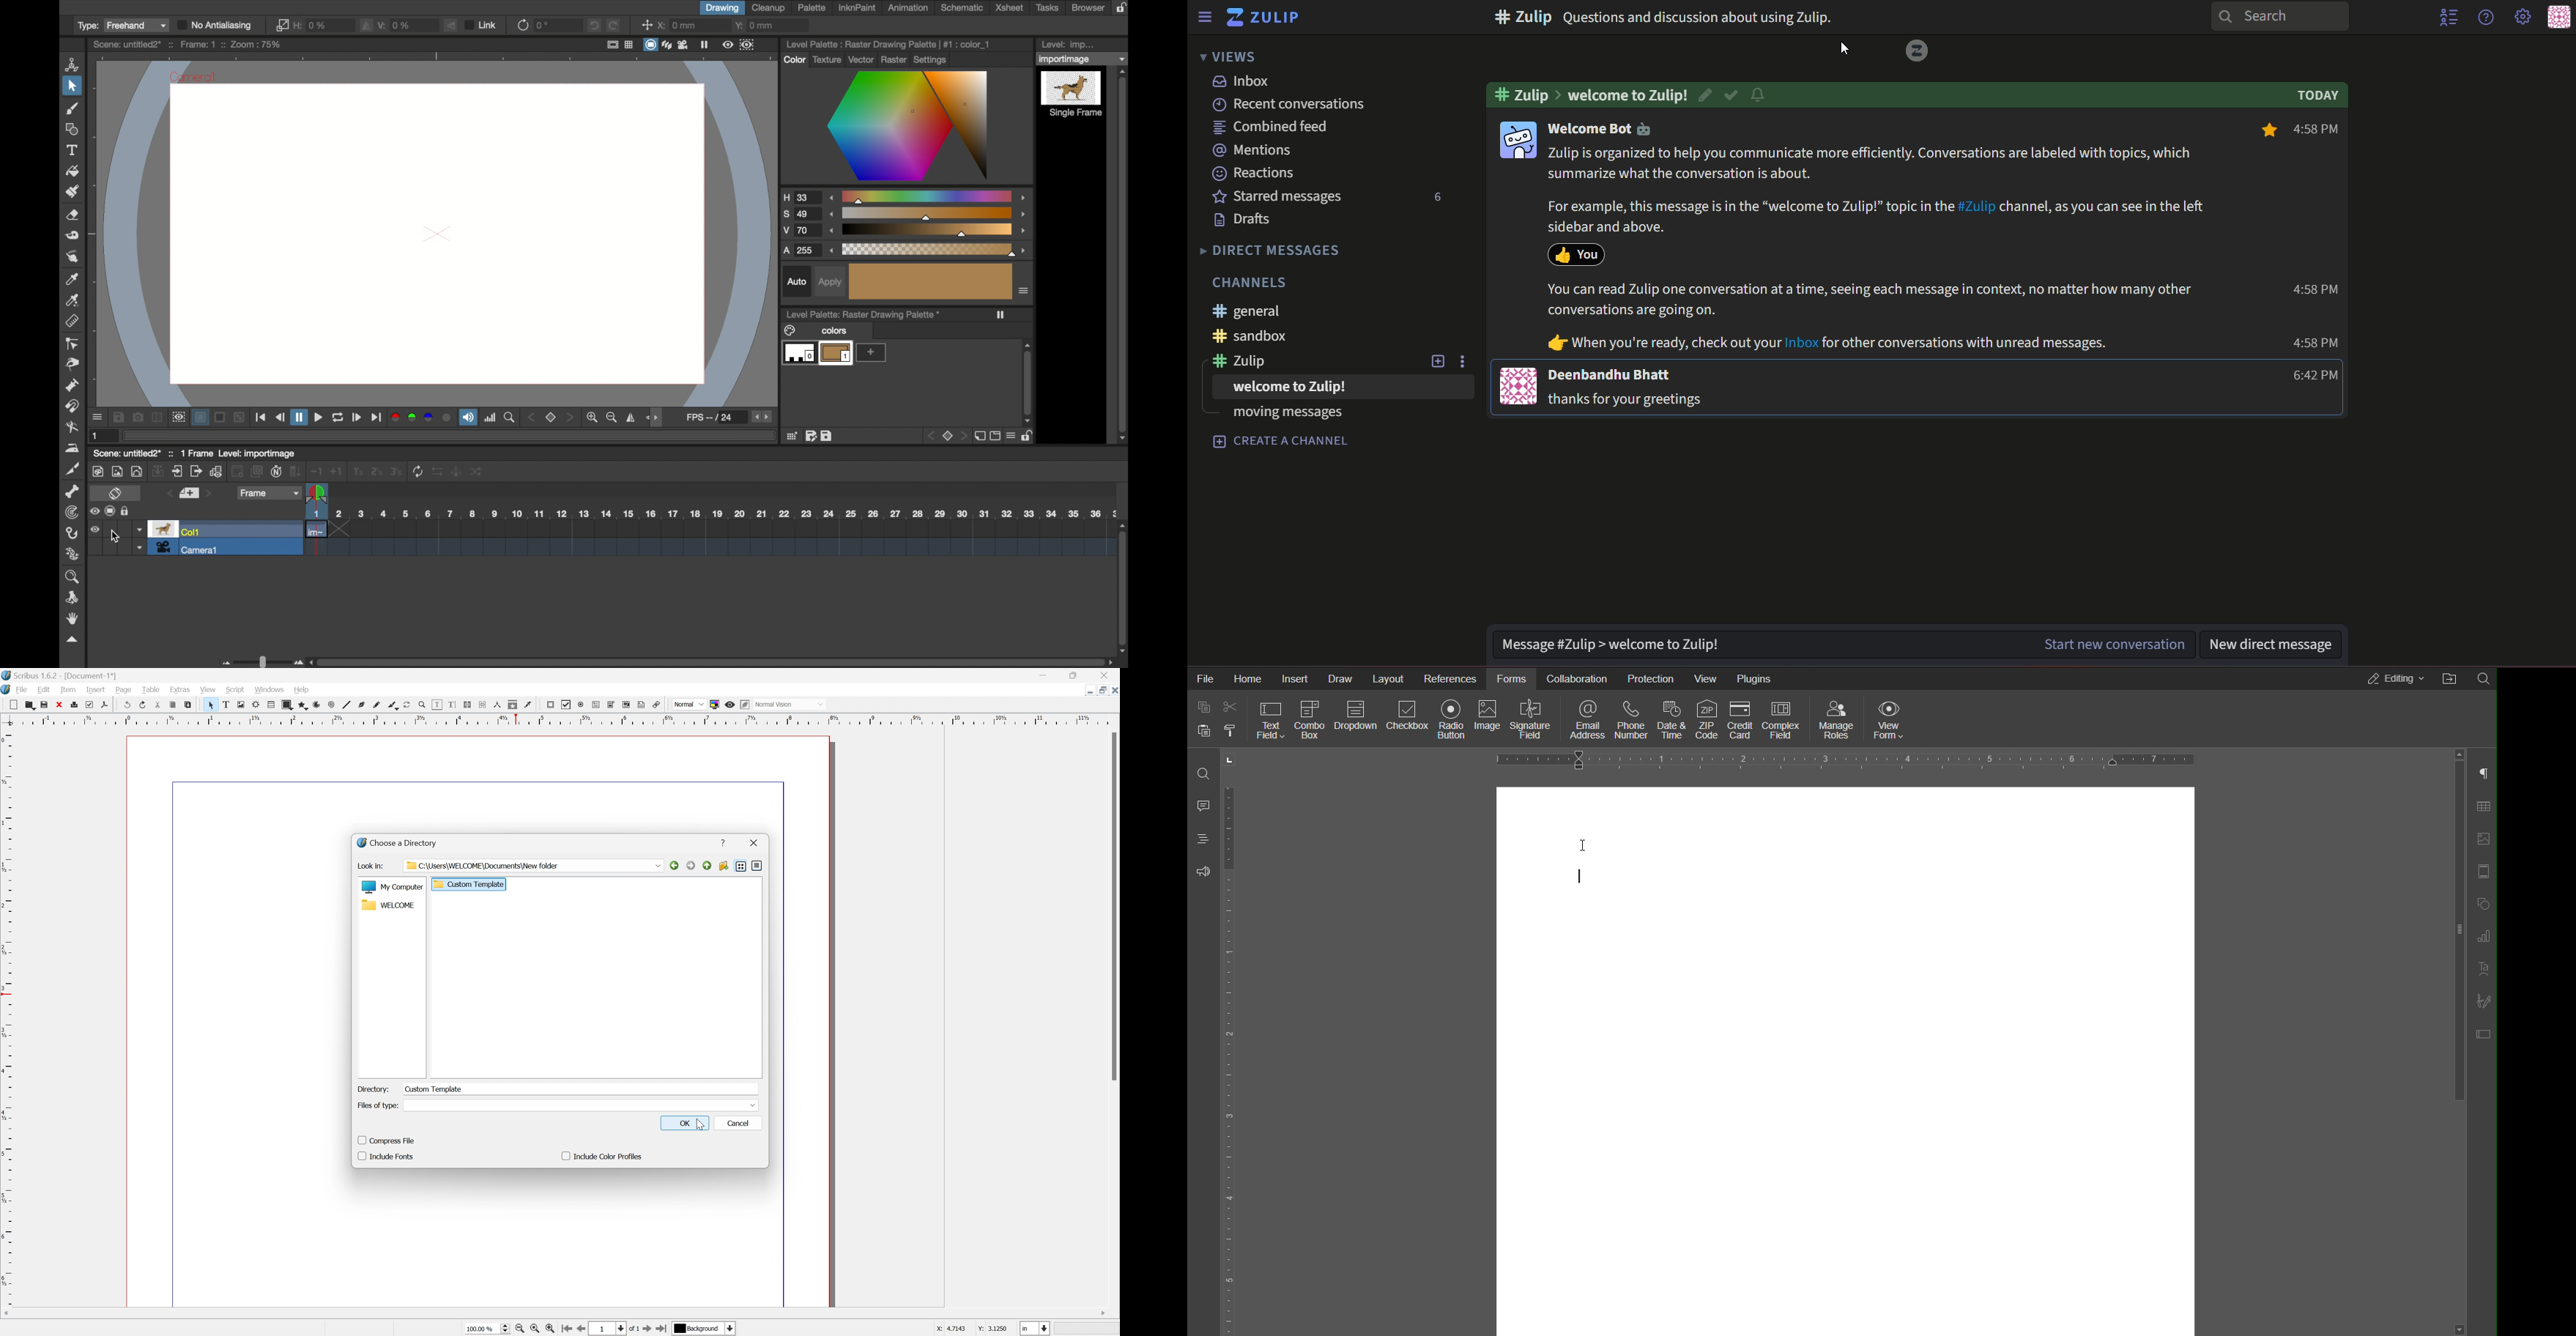 This screenshot has width=2576, height=1344. I want to click on Welcome to zulip, so click(1290, 387).